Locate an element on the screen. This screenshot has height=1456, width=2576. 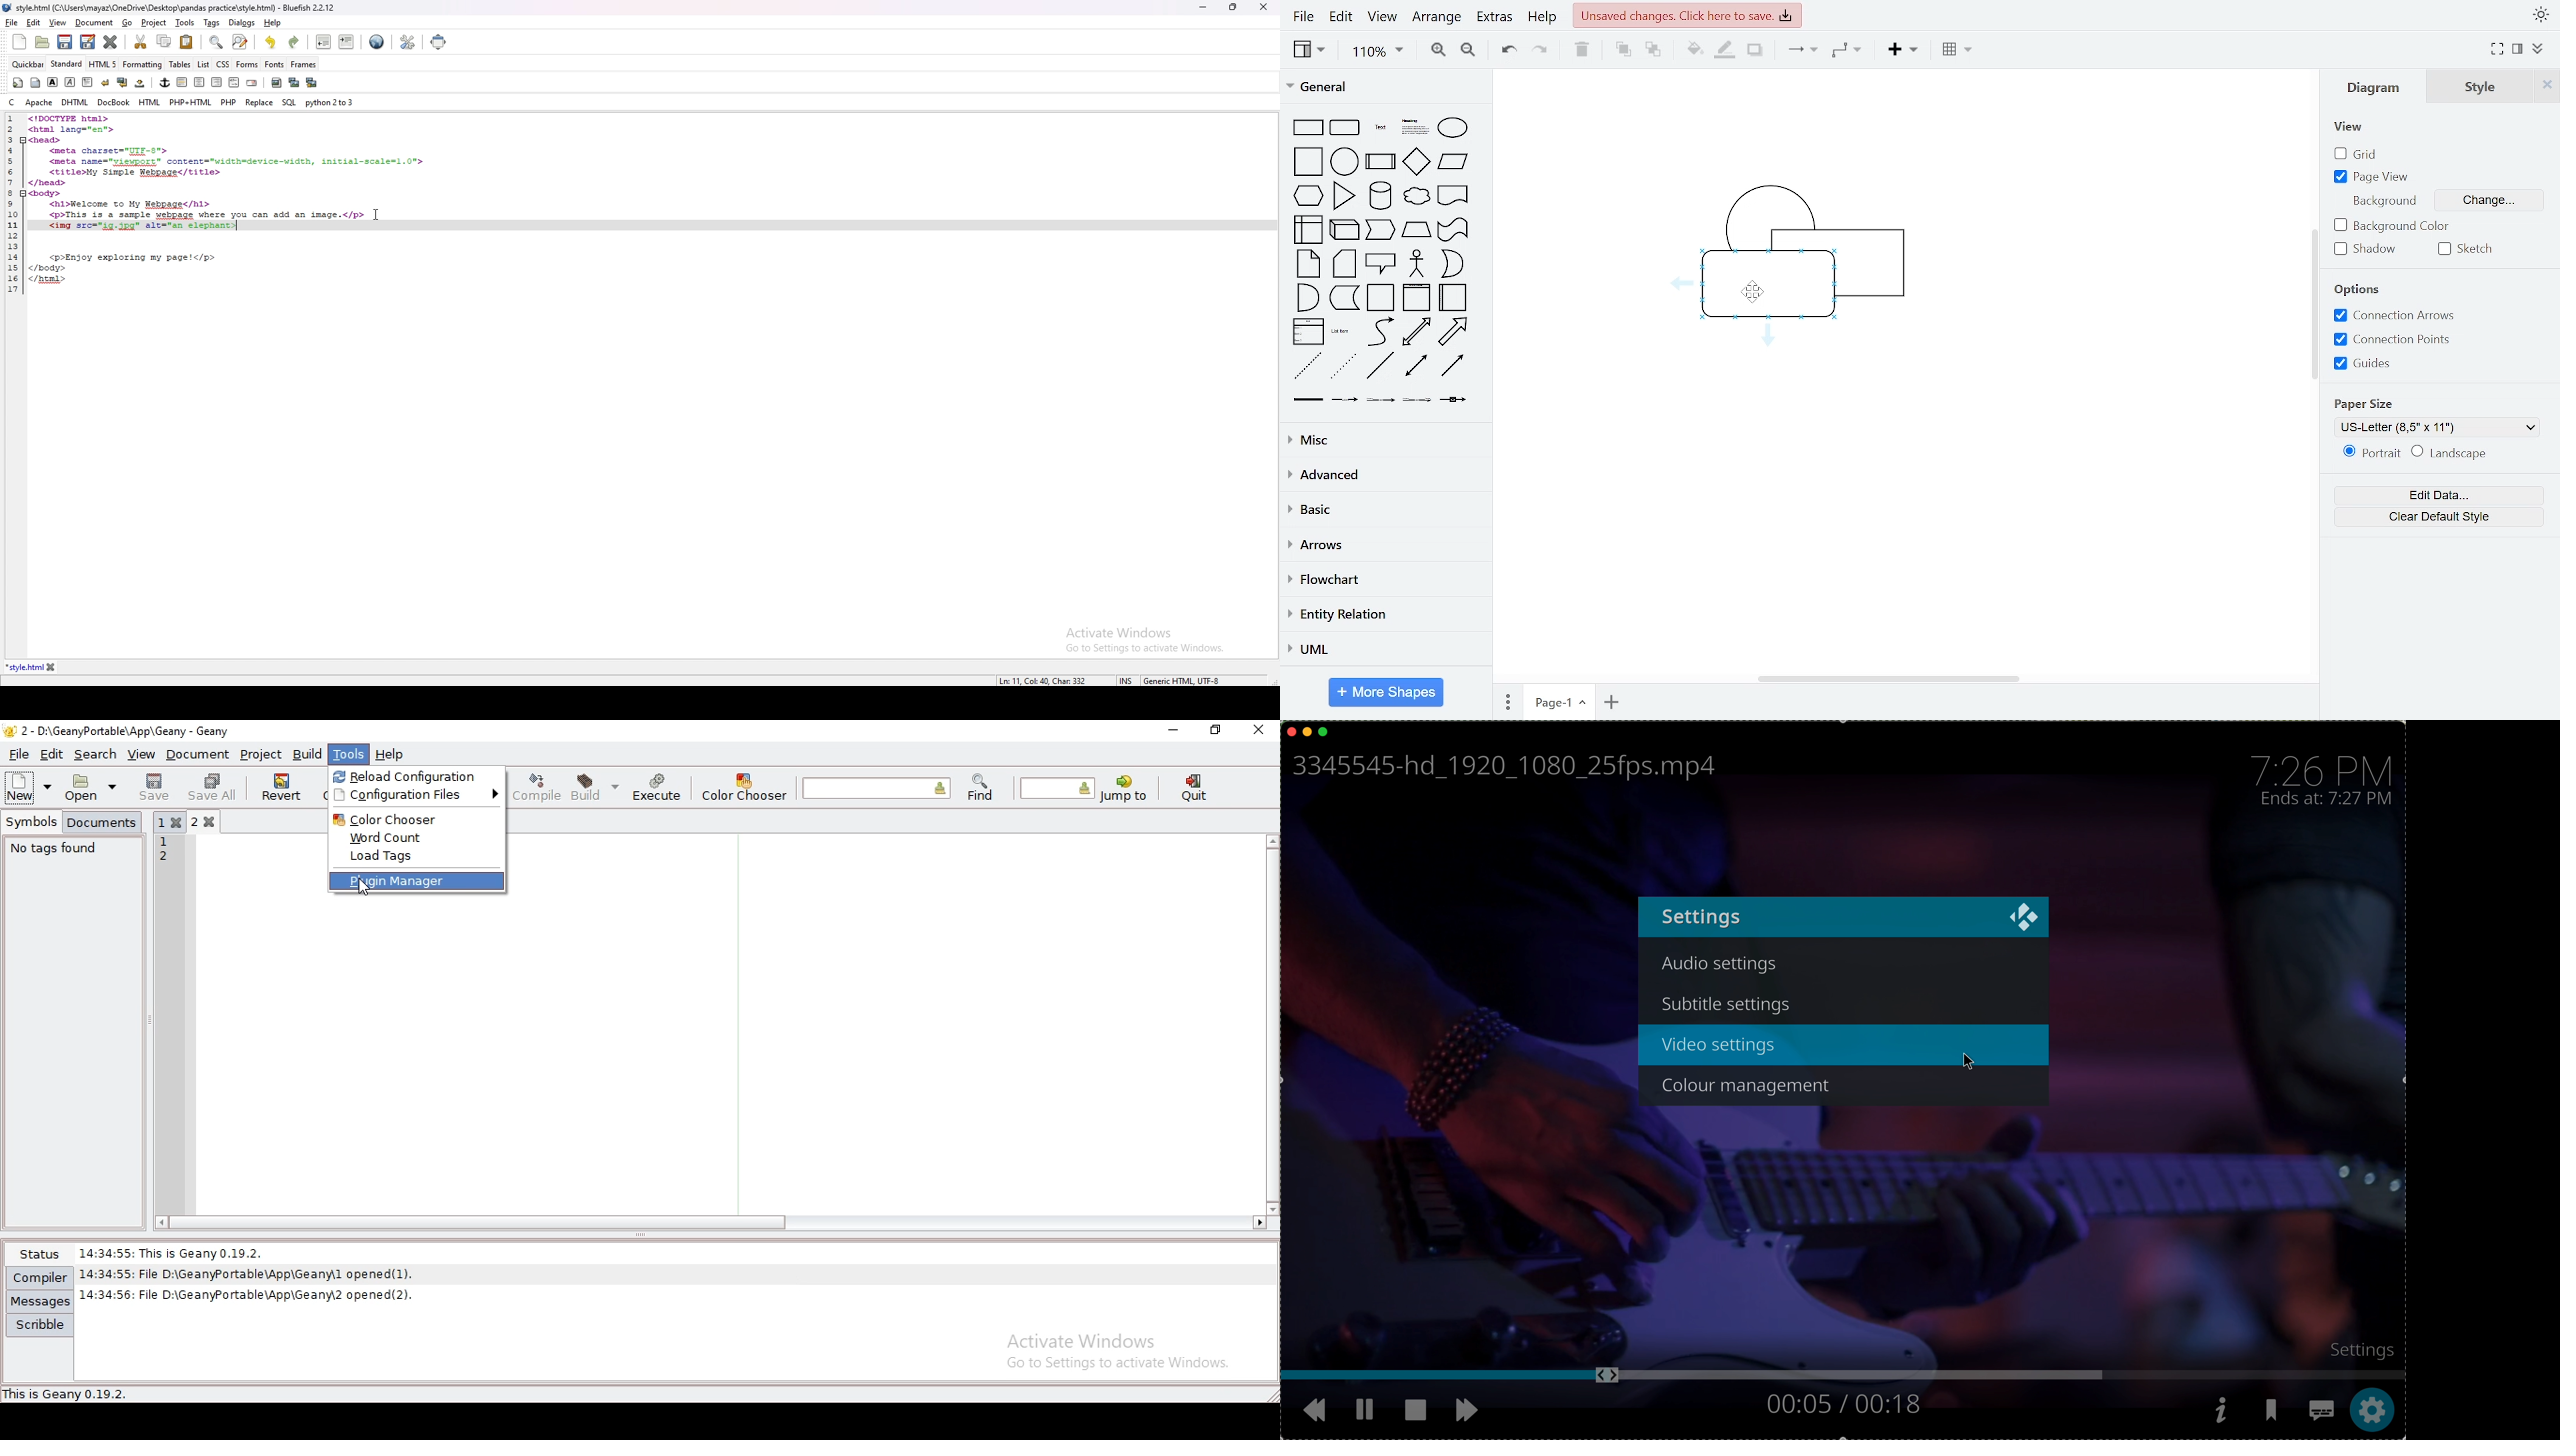
scribble is located at coordinates (39, 1325).